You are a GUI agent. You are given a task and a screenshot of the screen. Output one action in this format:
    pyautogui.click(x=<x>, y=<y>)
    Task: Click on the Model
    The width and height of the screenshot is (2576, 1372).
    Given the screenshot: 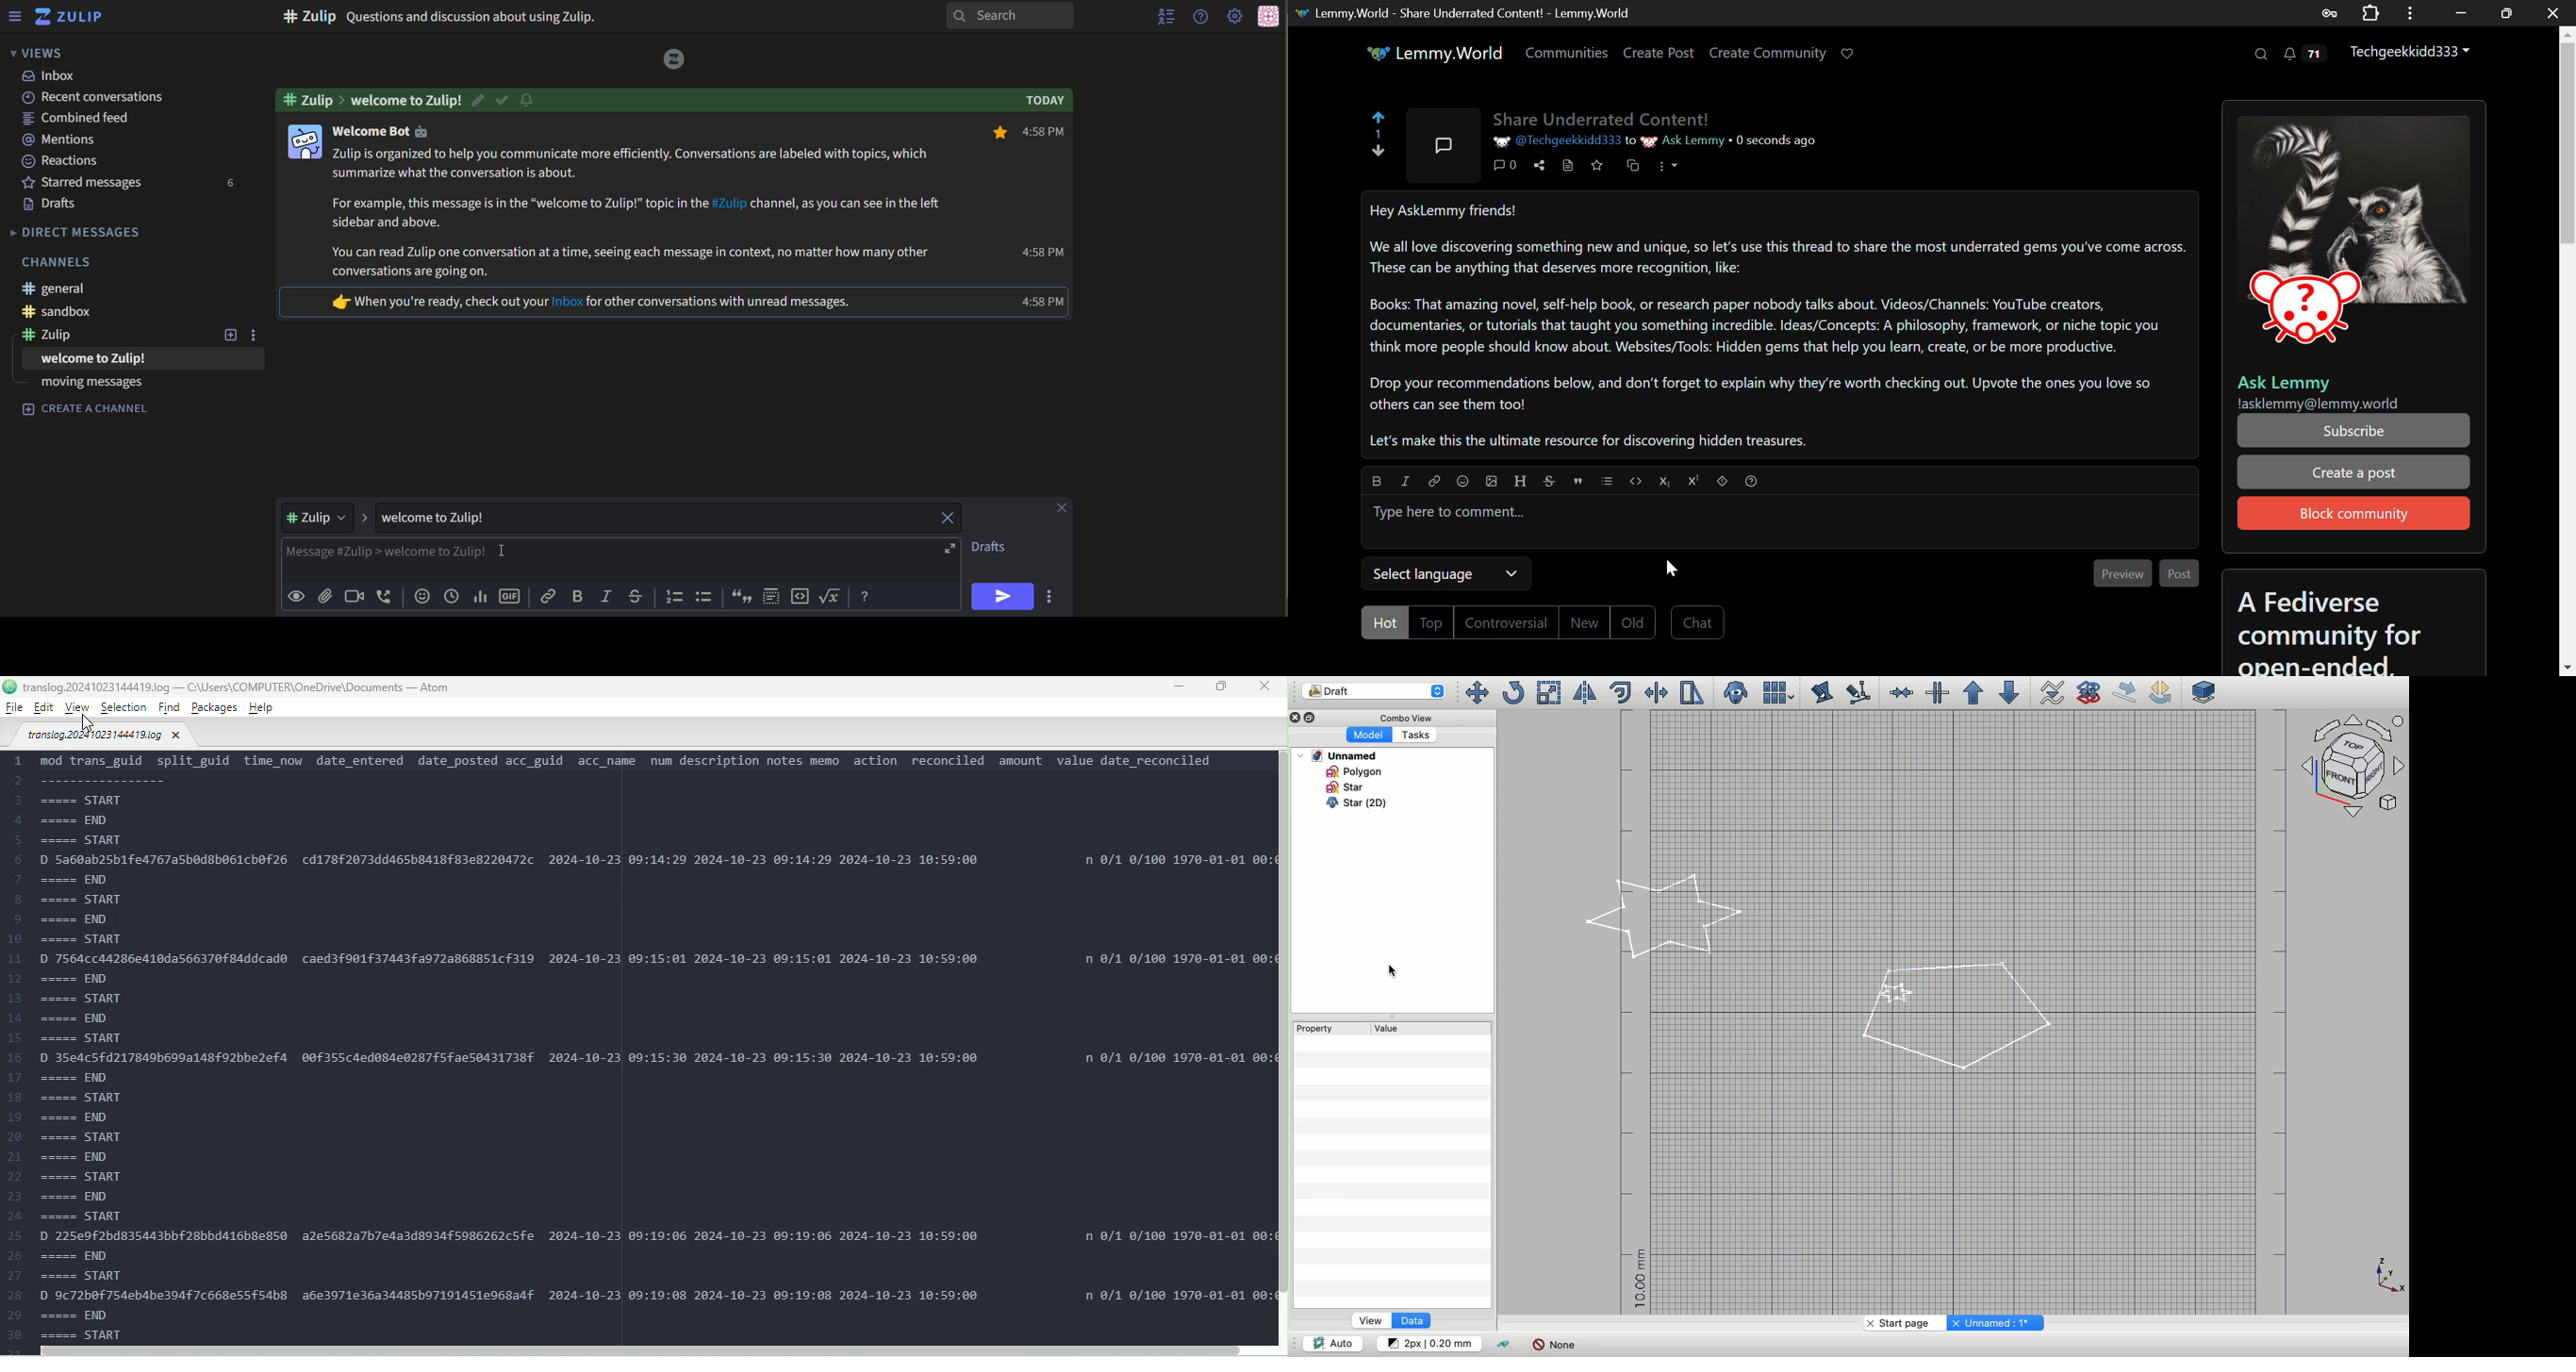 What is the action you would take?
    pyautogui.click(x=1367, y=735)
    